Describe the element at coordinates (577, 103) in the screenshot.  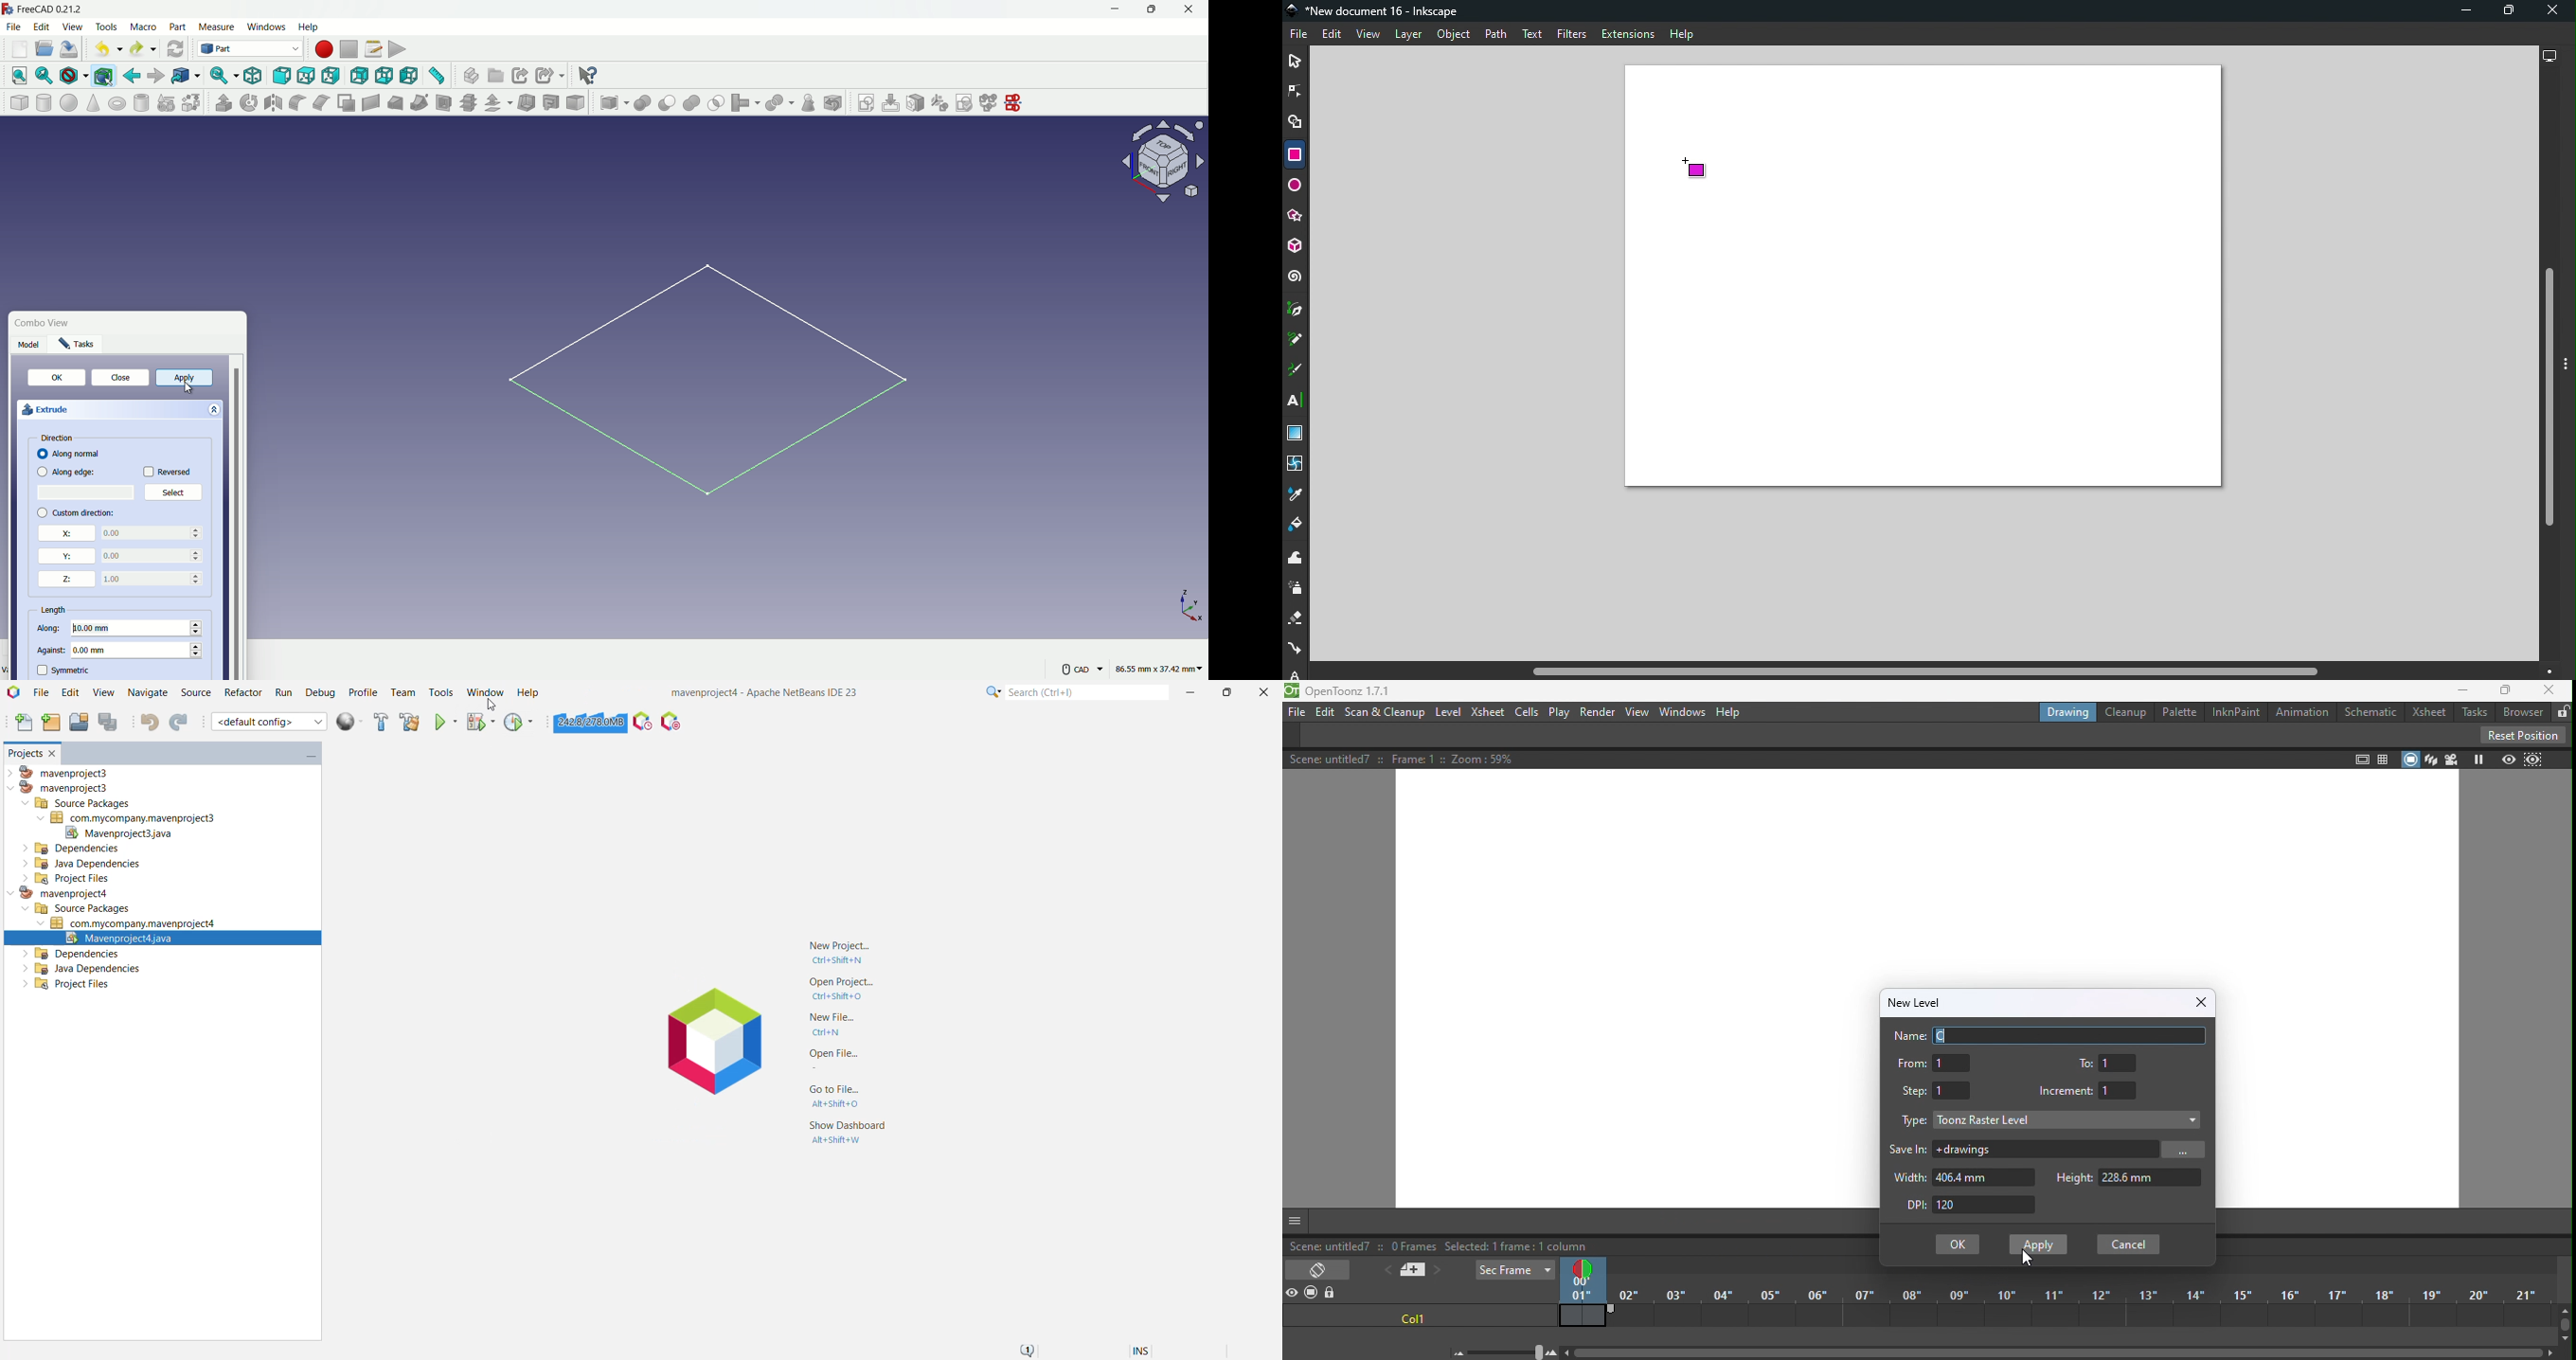
I see `color per face` at that location.